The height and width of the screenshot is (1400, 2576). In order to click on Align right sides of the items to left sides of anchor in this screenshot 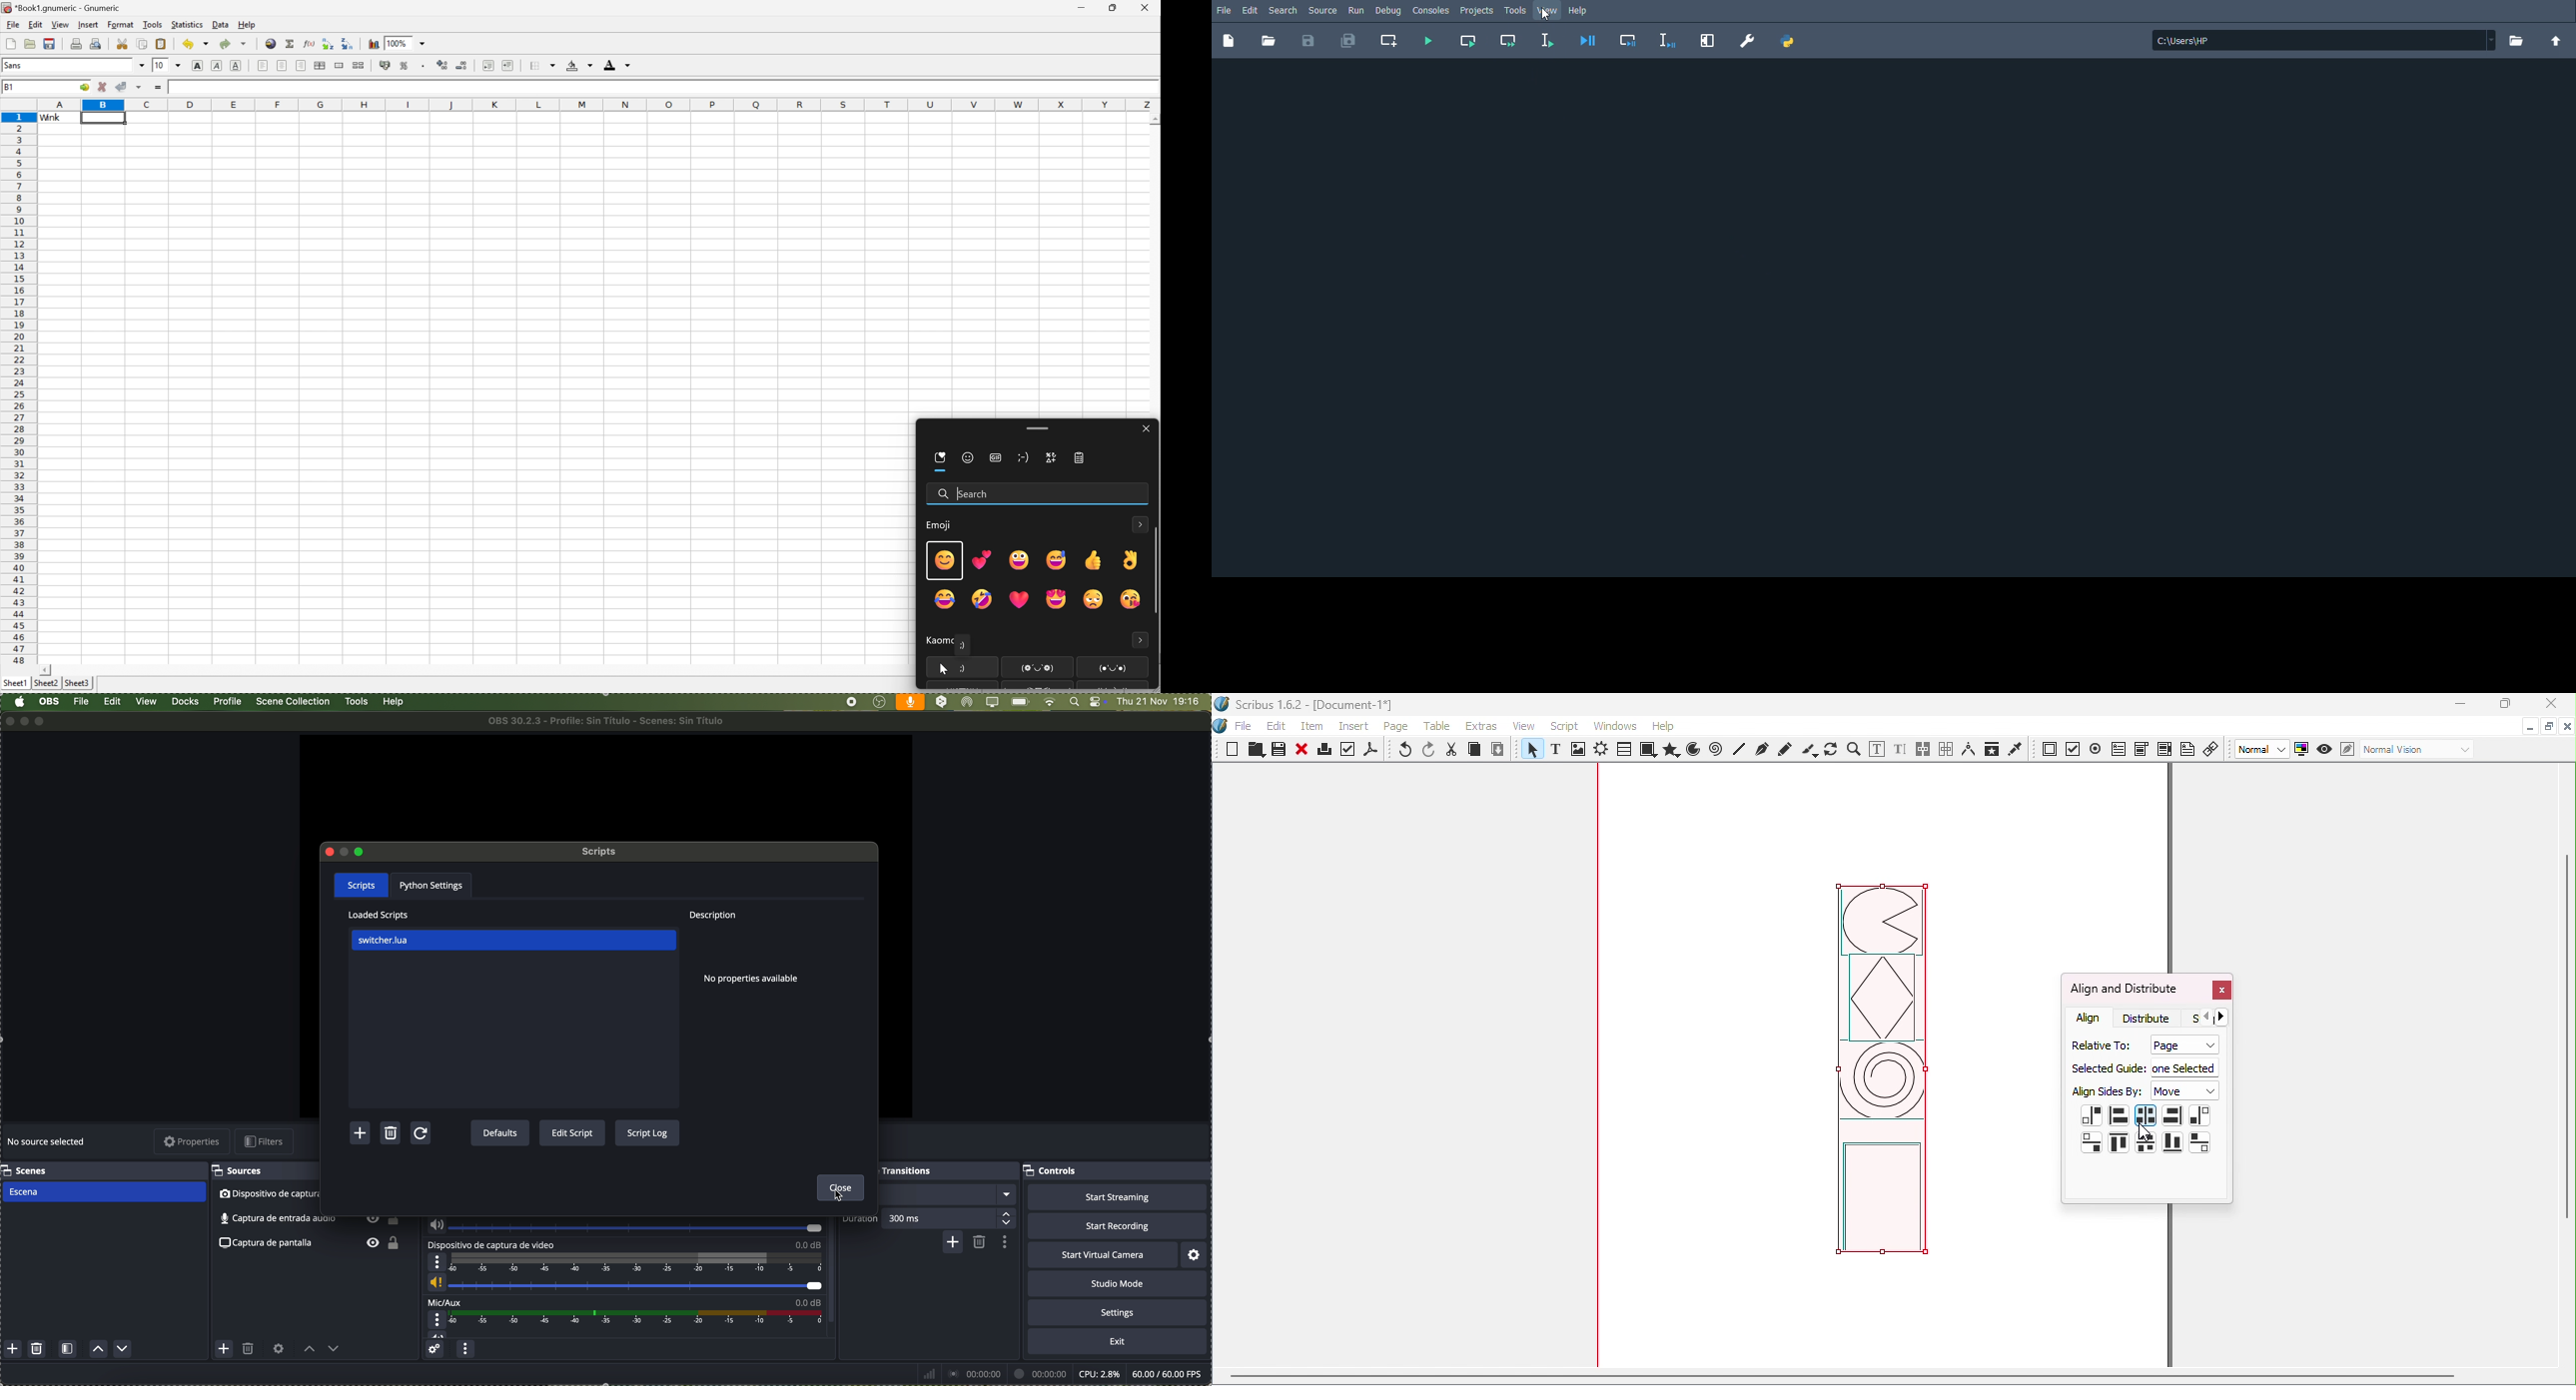, I will do `click(2092, 1116)`.